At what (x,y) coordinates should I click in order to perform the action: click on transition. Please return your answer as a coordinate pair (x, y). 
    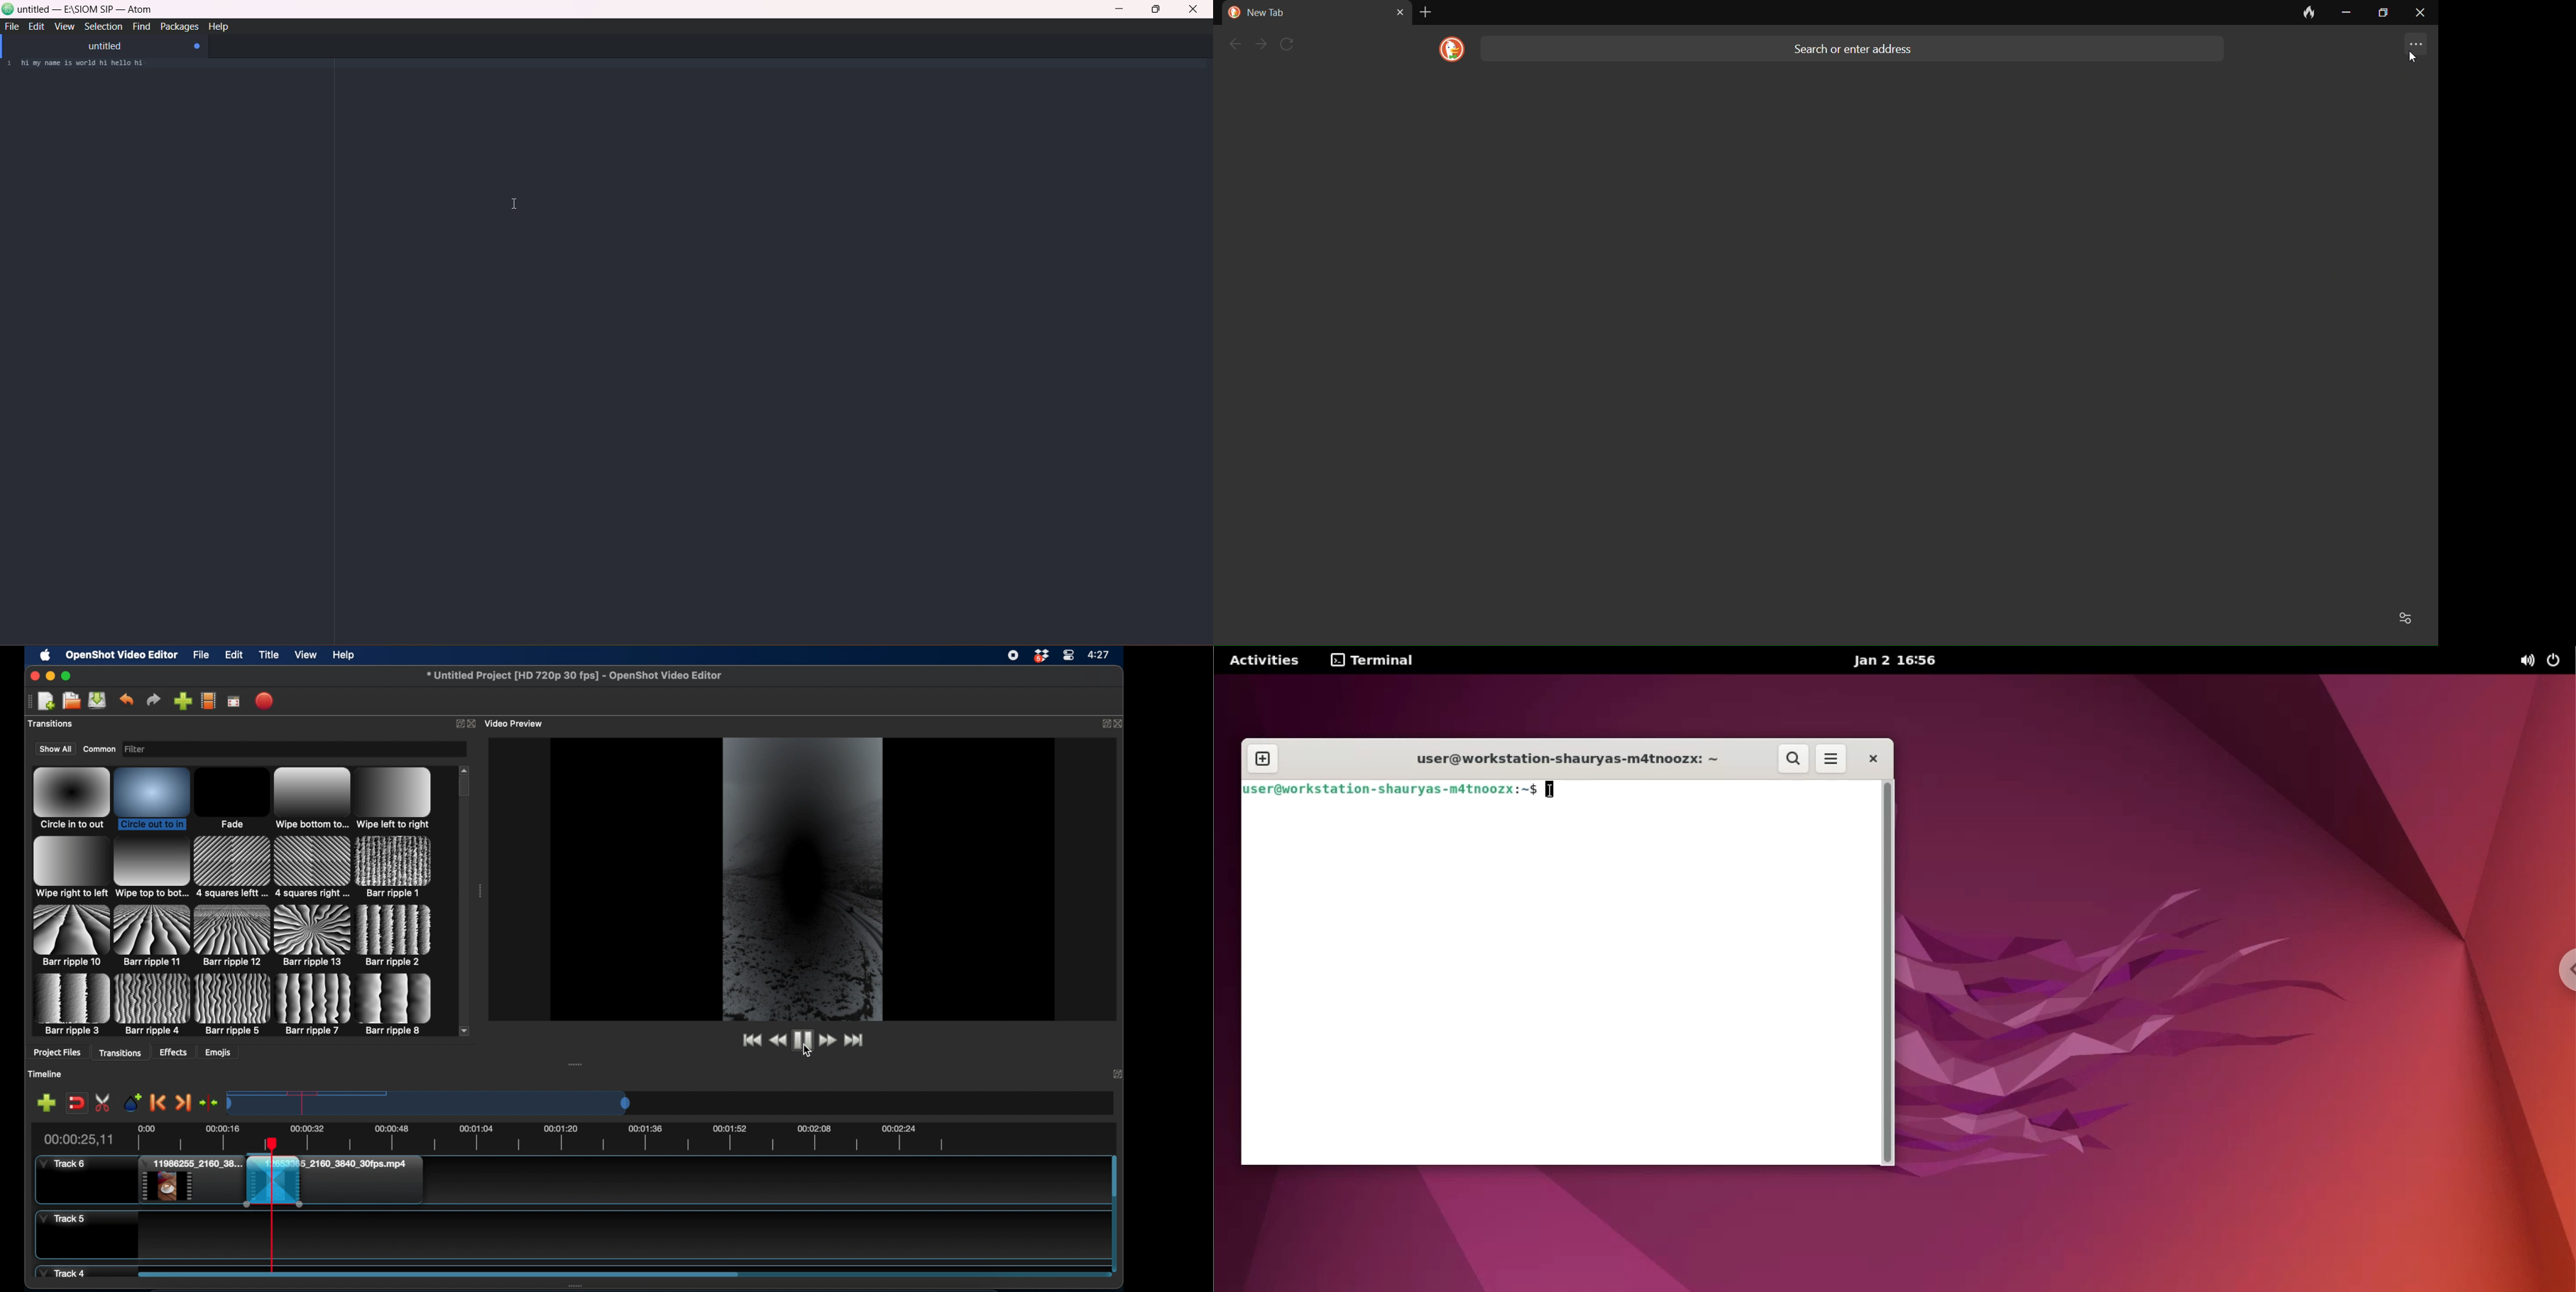
    Looking at the image, I should click on (396, 1004).